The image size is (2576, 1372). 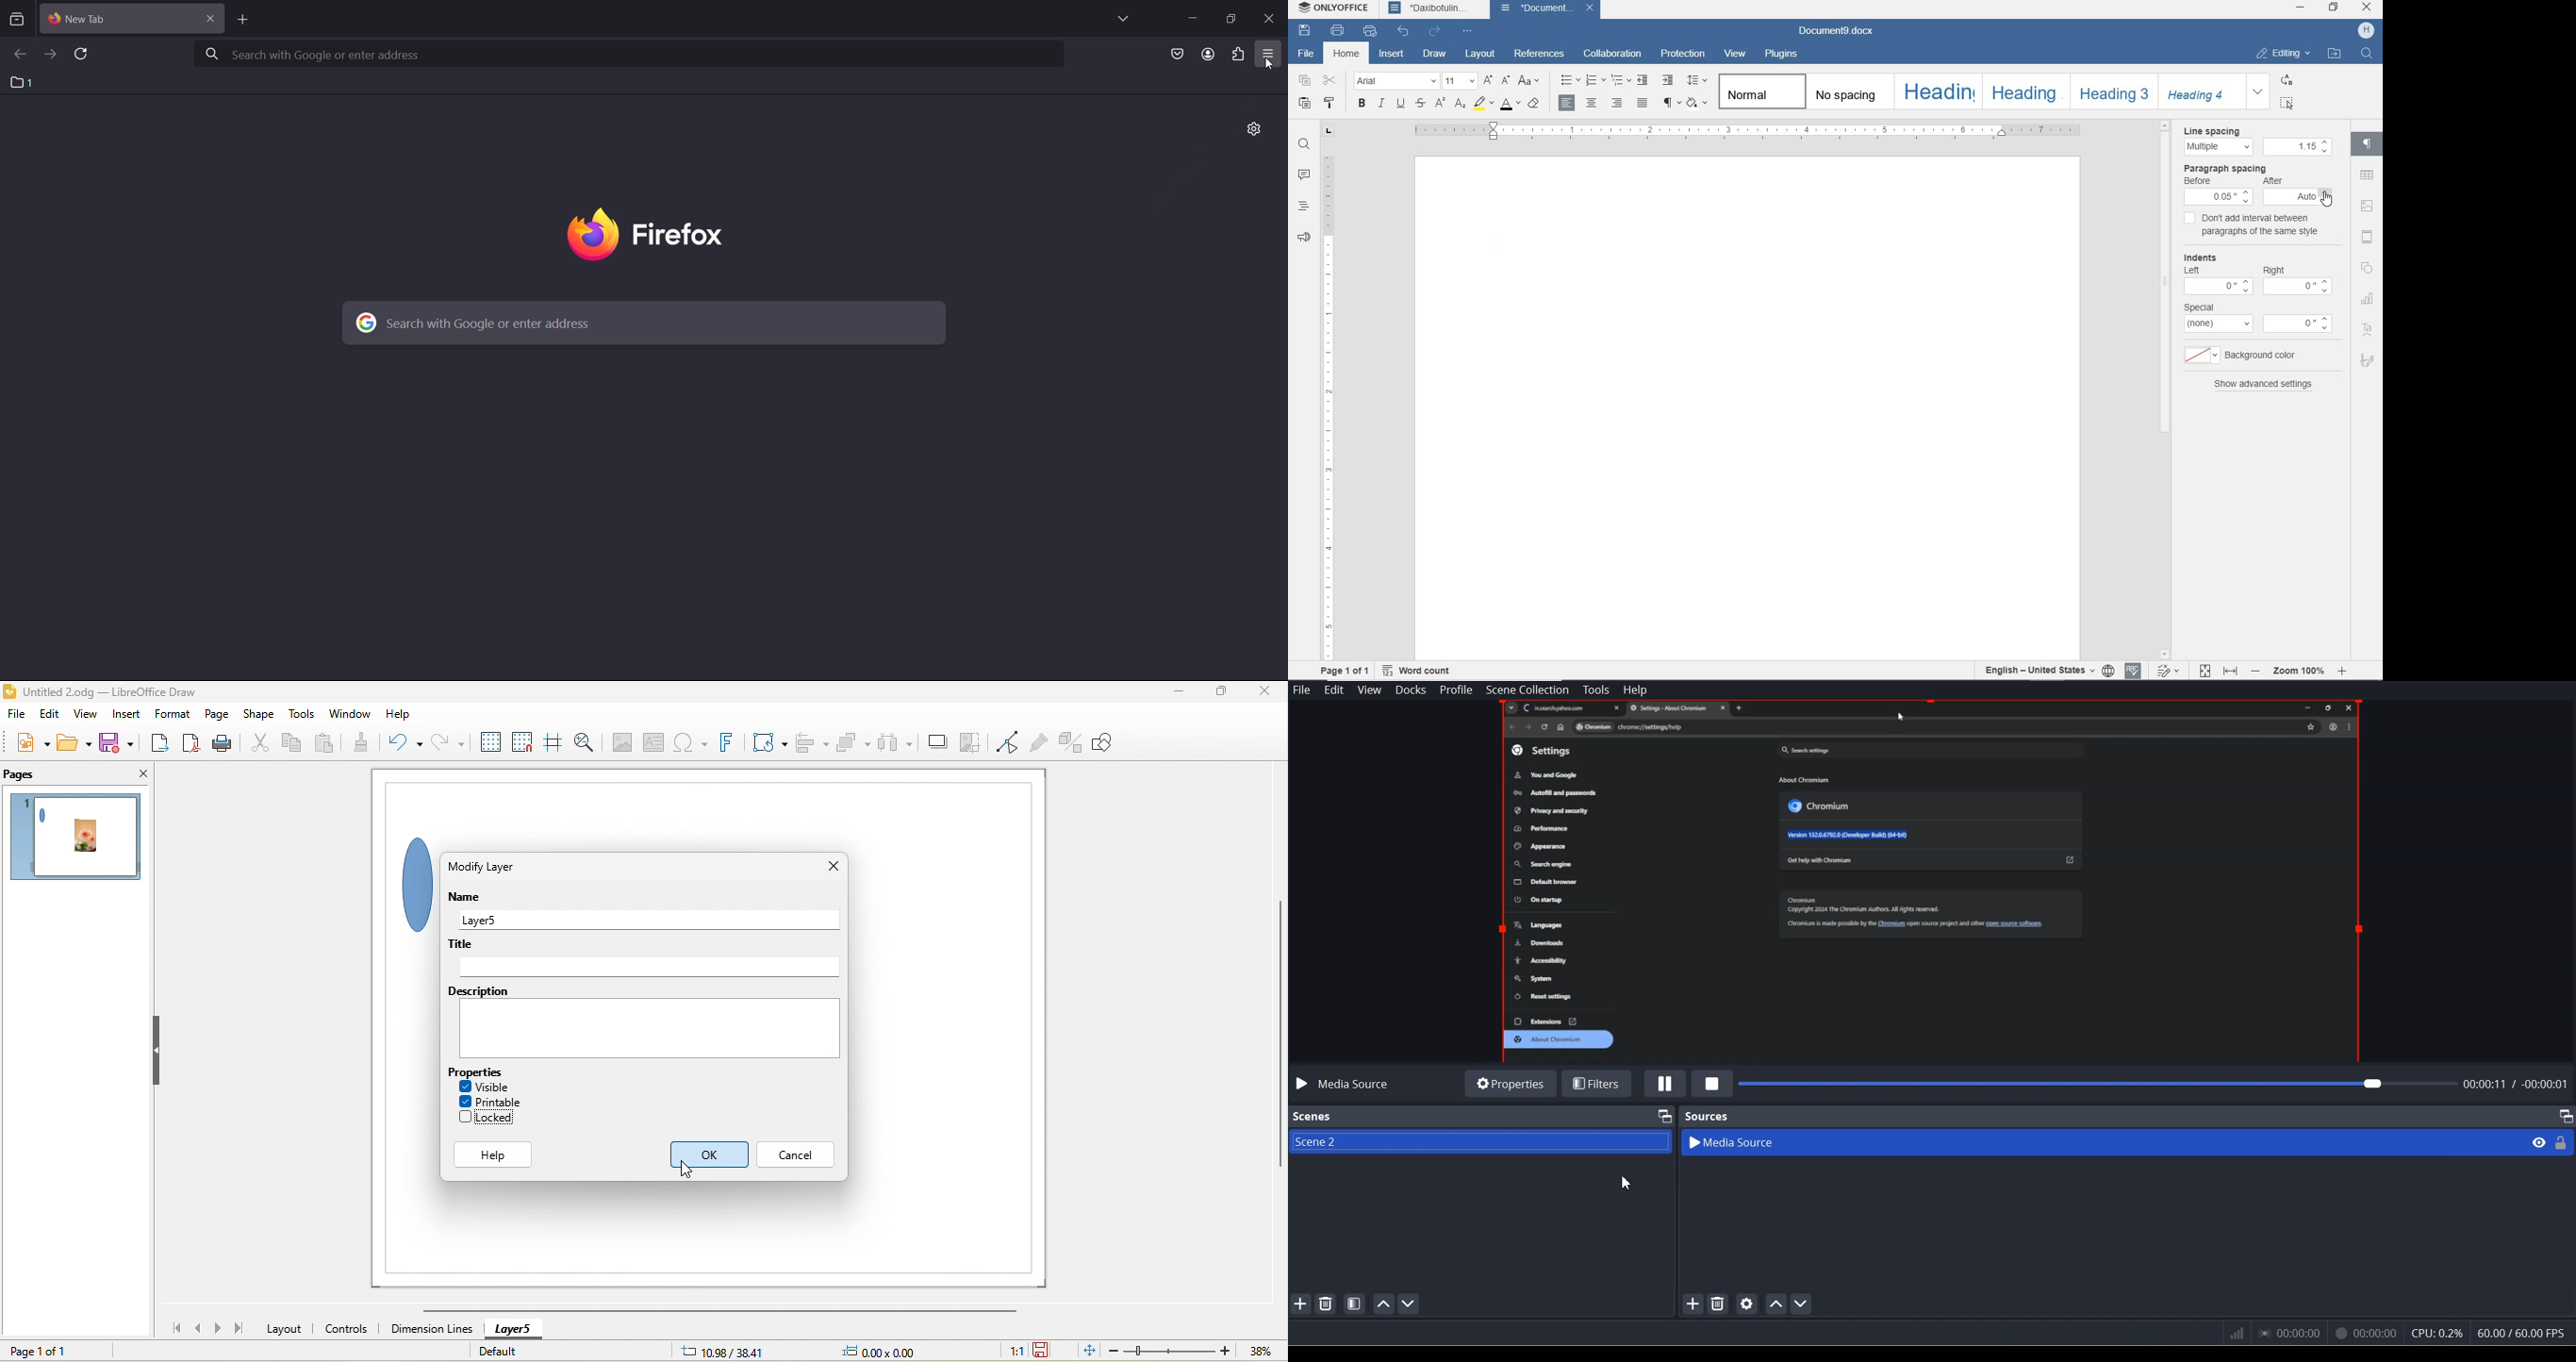 I want to click on arrange, so click(x=851, y=741).